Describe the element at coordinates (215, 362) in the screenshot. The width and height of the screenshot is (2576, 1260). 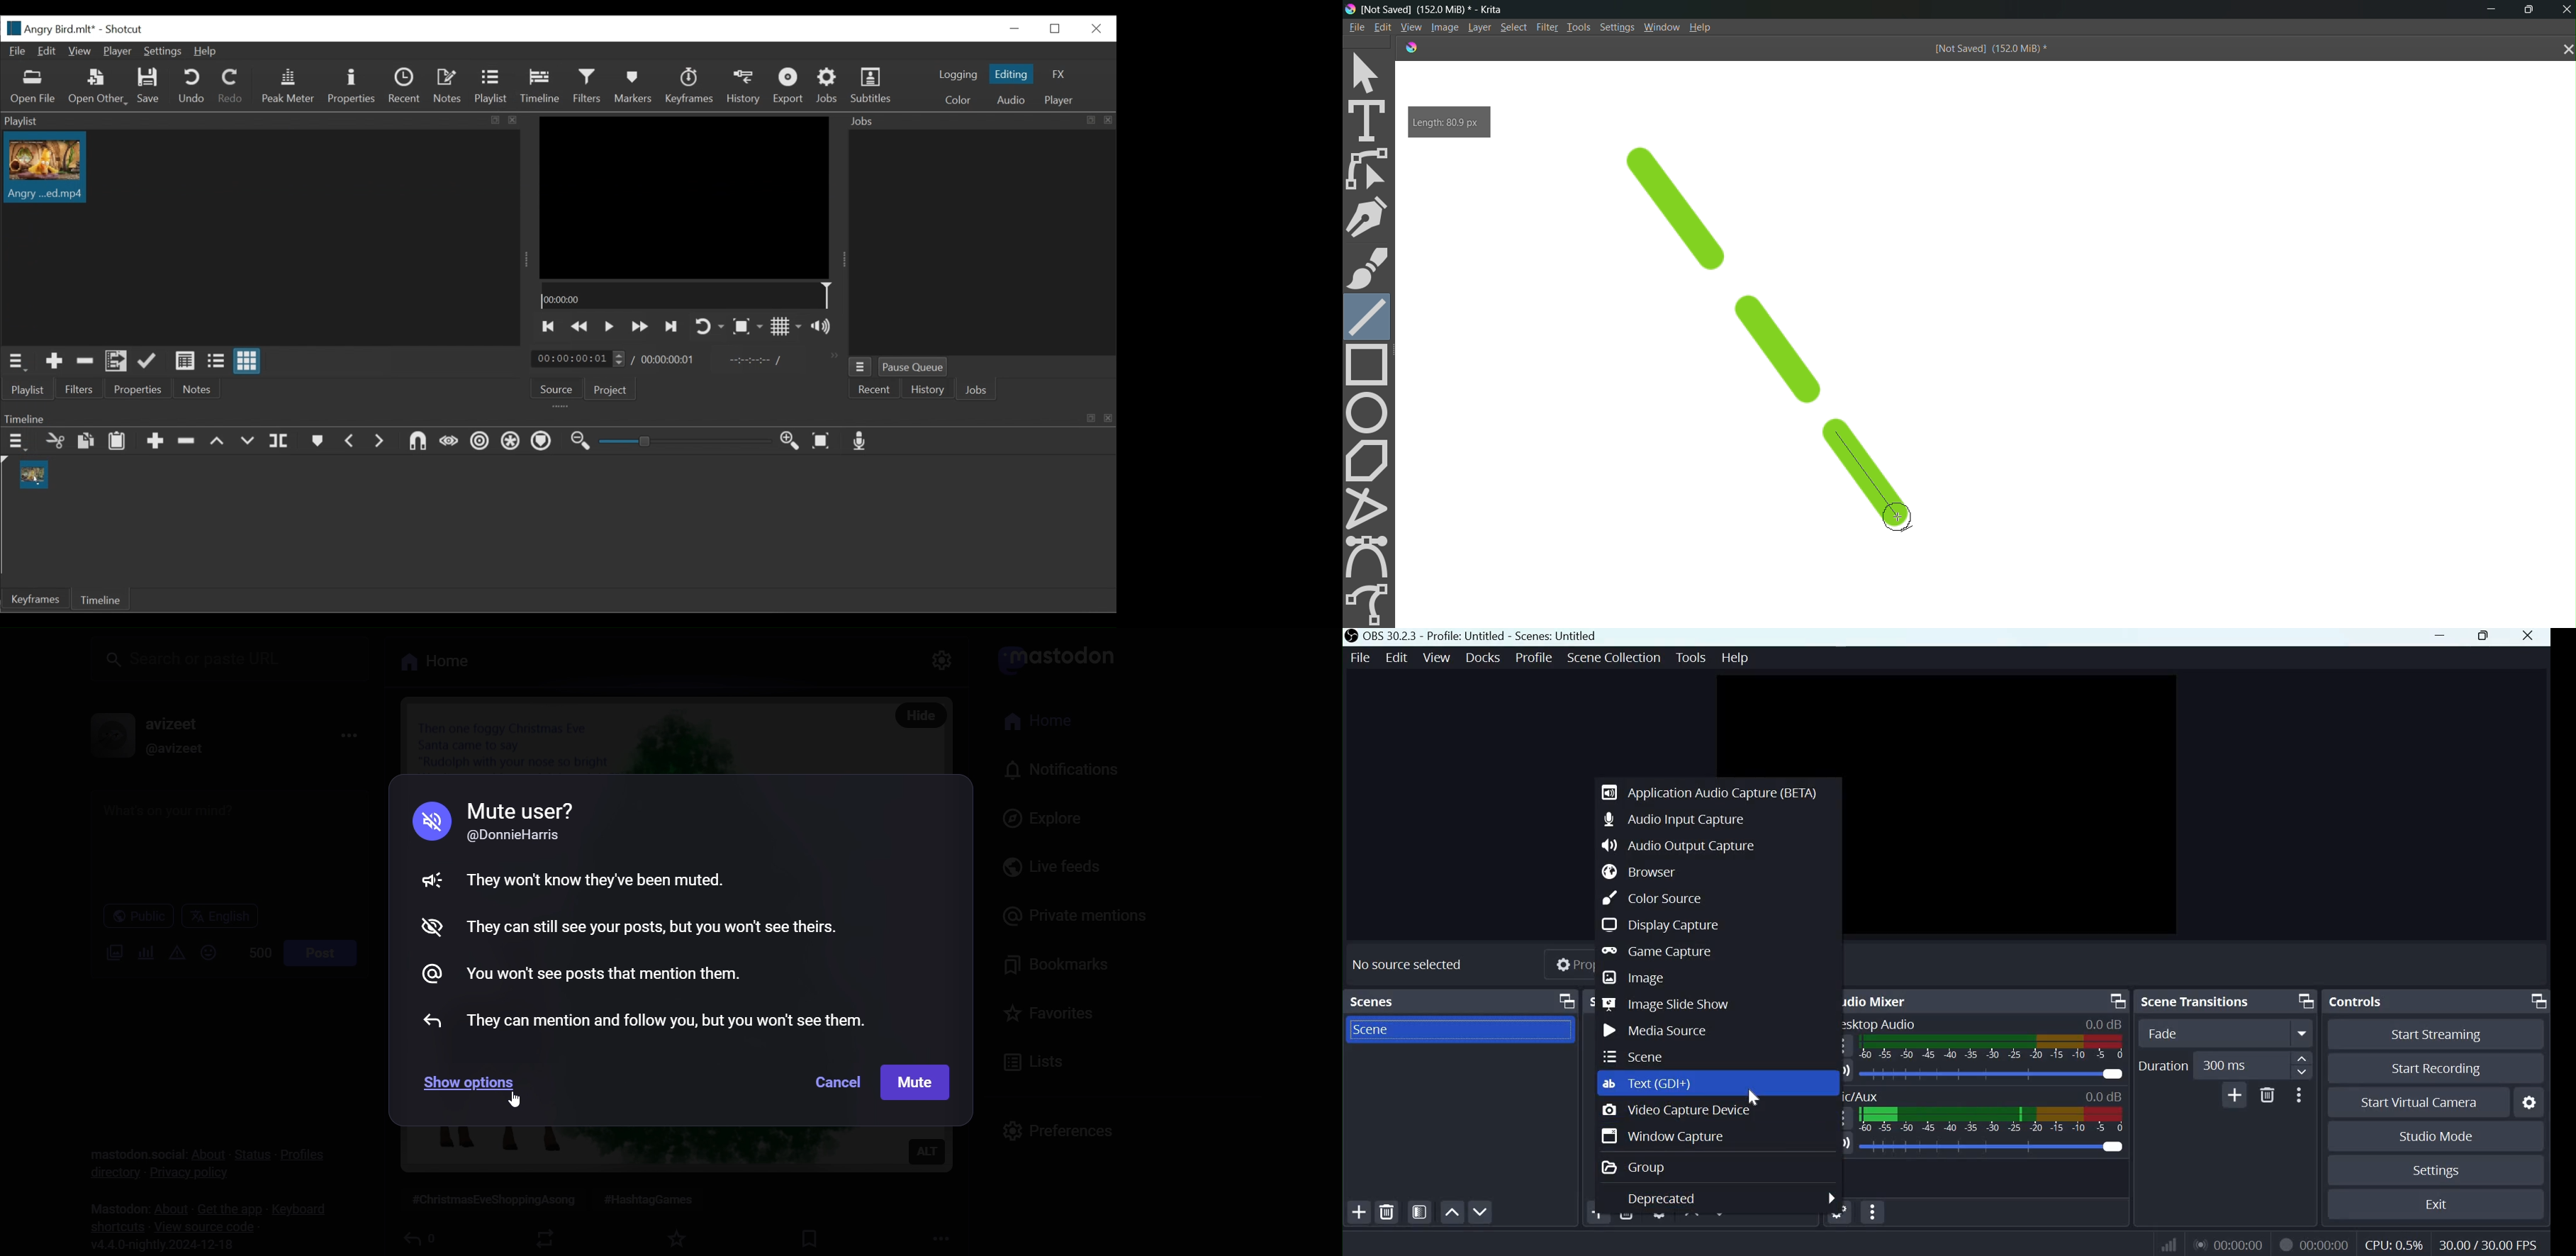
I see `View as files` at that location.